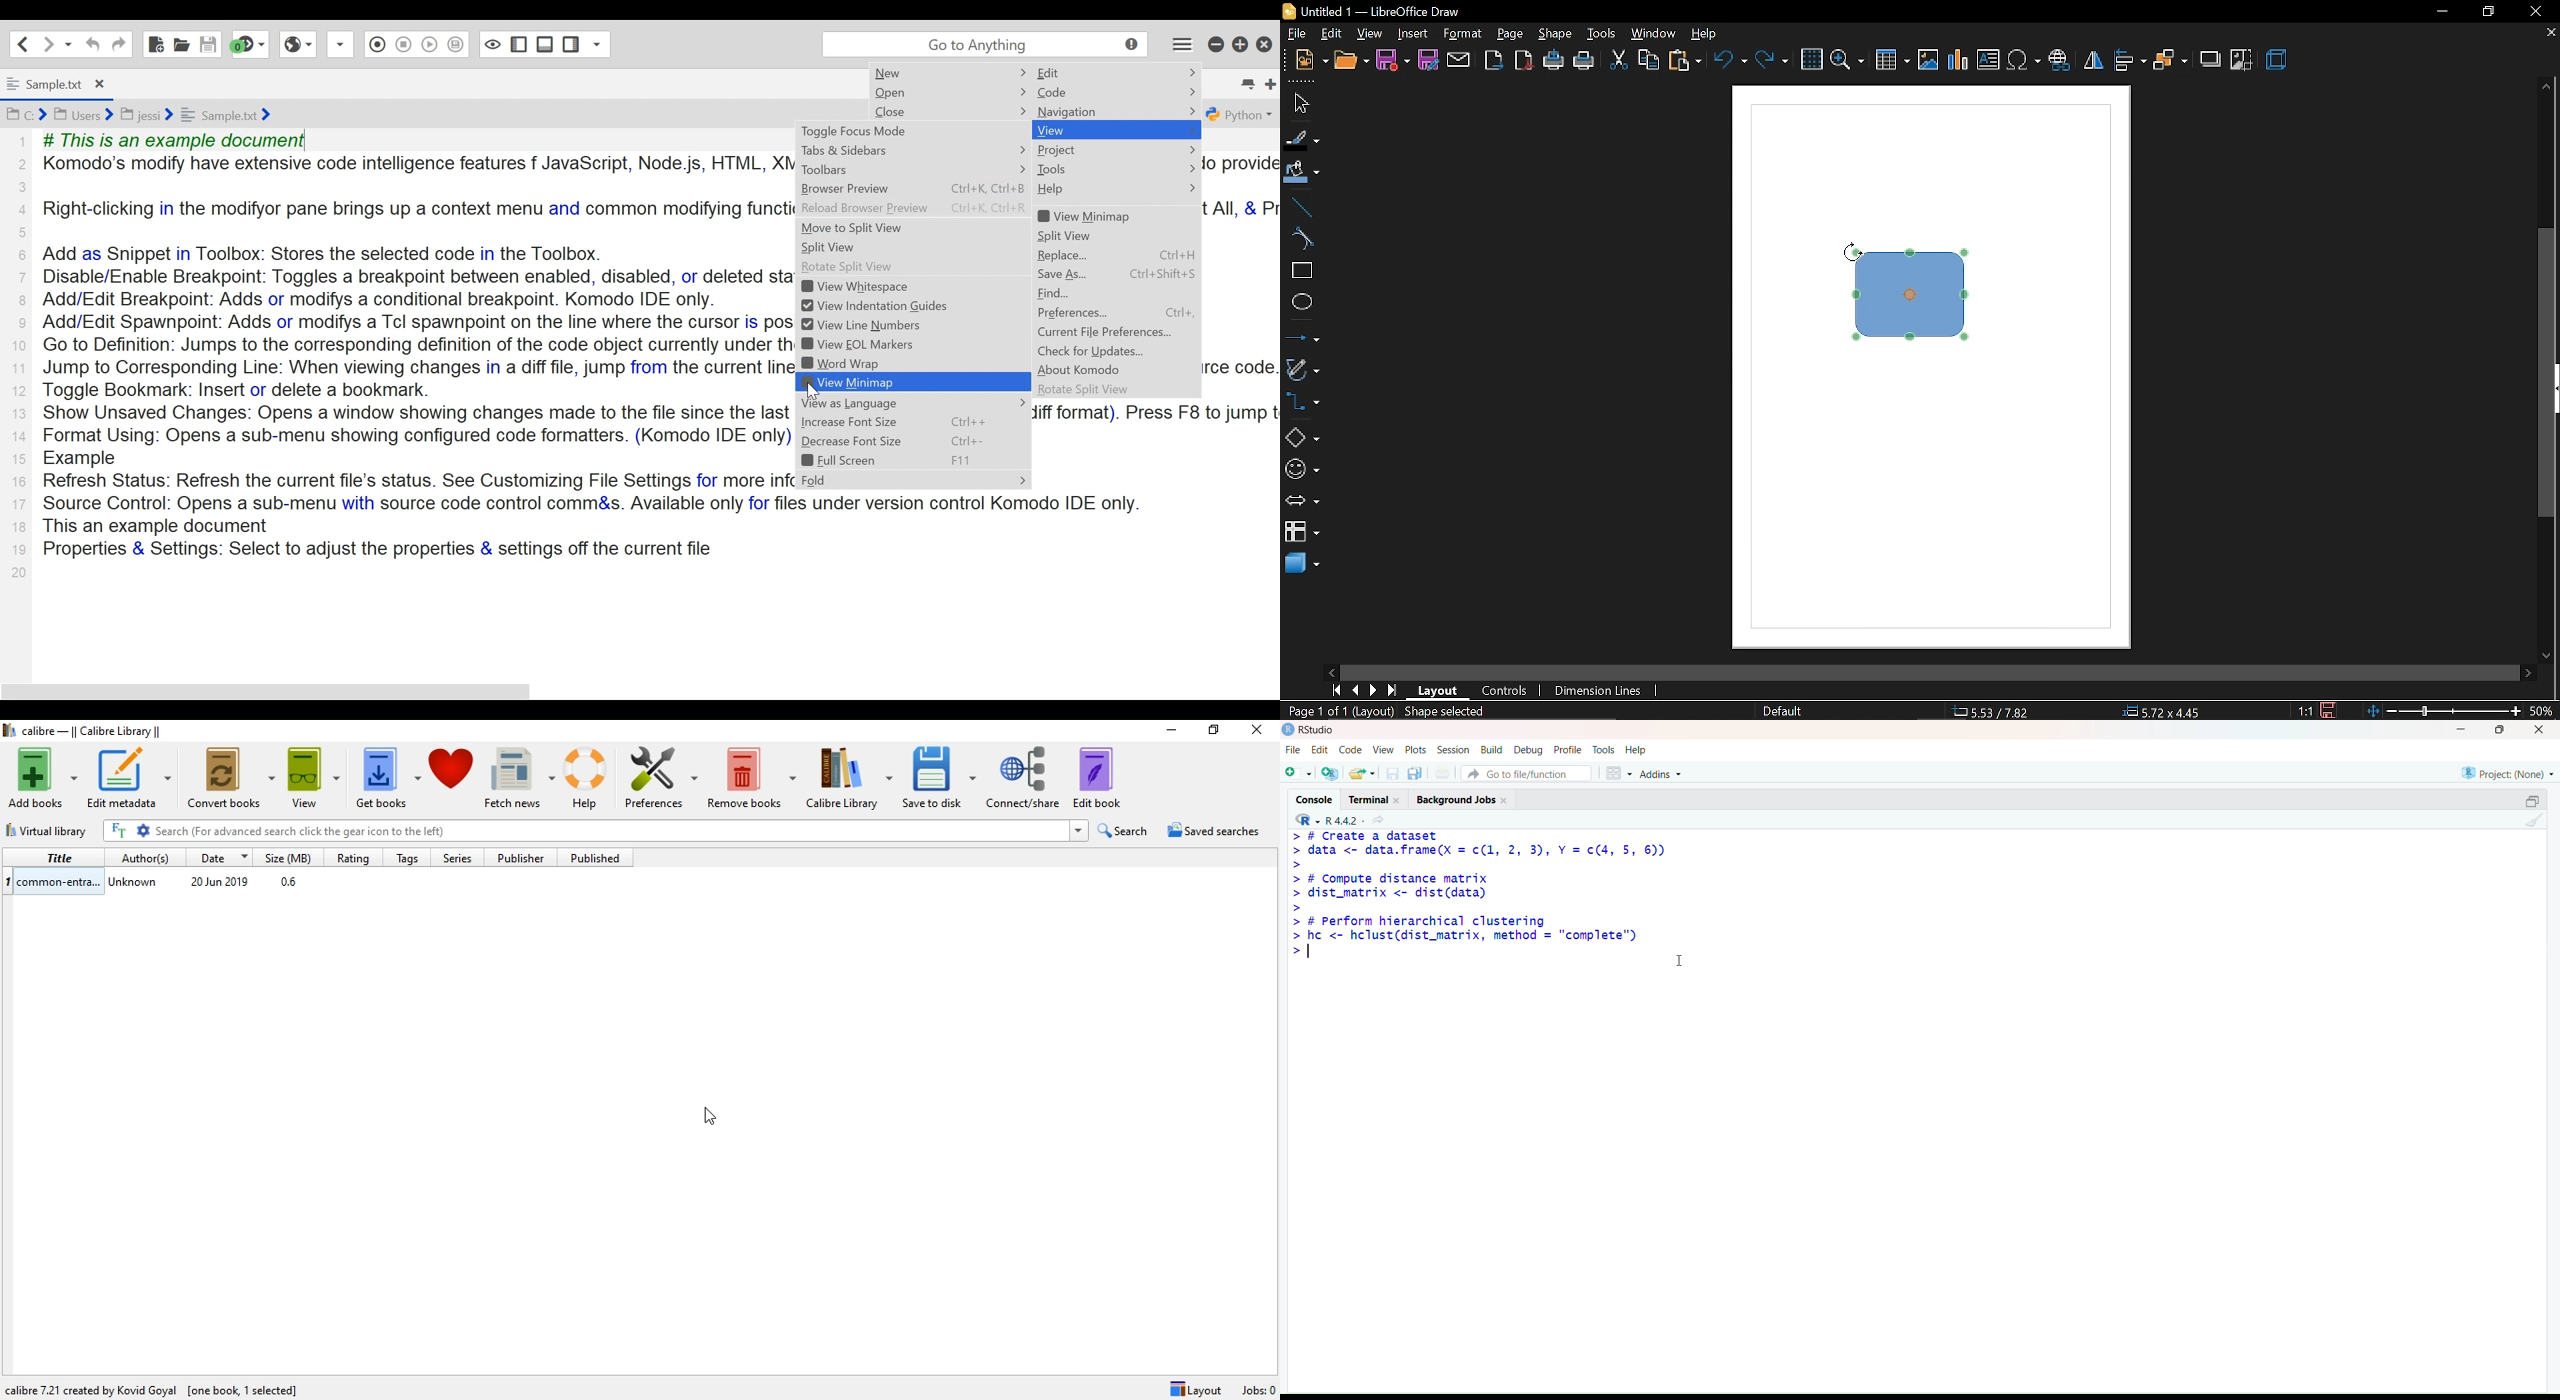 The height and width of the screenshot is (1400, 2576). What do you see at coordinates (1455, 749) in the screenshot?
I see `Session` at bounding box center [1455, 749].